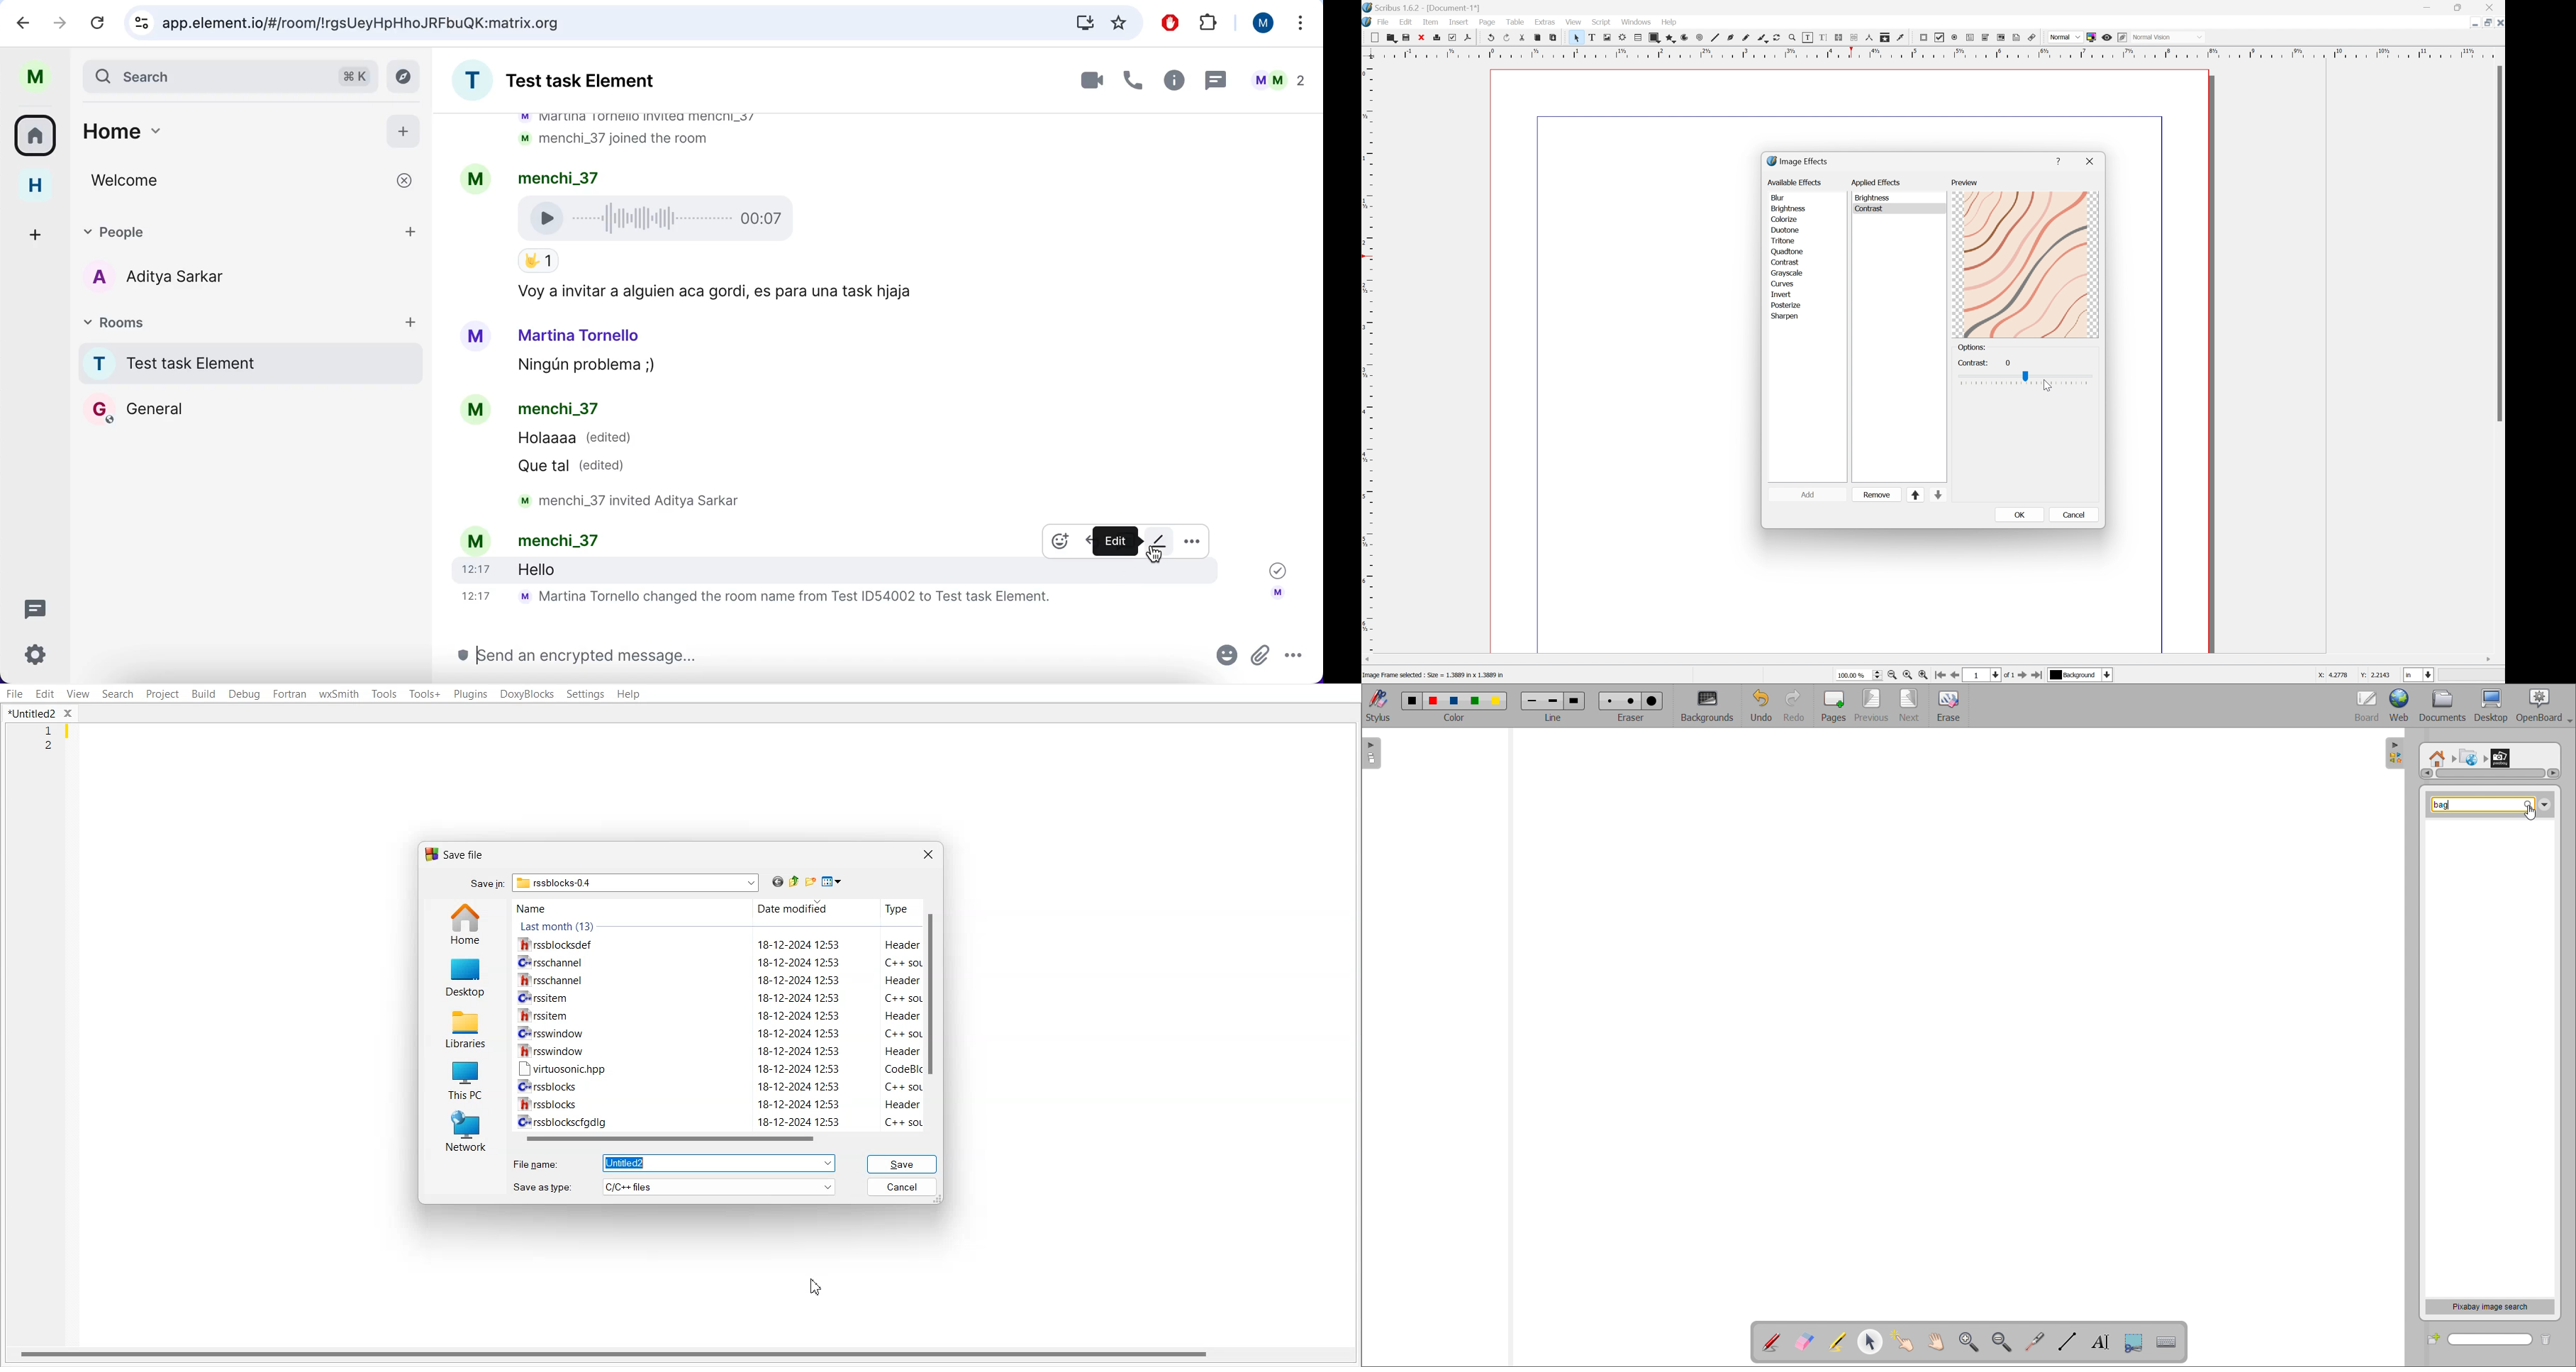  What do you see at coordinates (1941, 38) in the screenshot?
I see `PDF checkbox` at bounding box center [1941, 38].